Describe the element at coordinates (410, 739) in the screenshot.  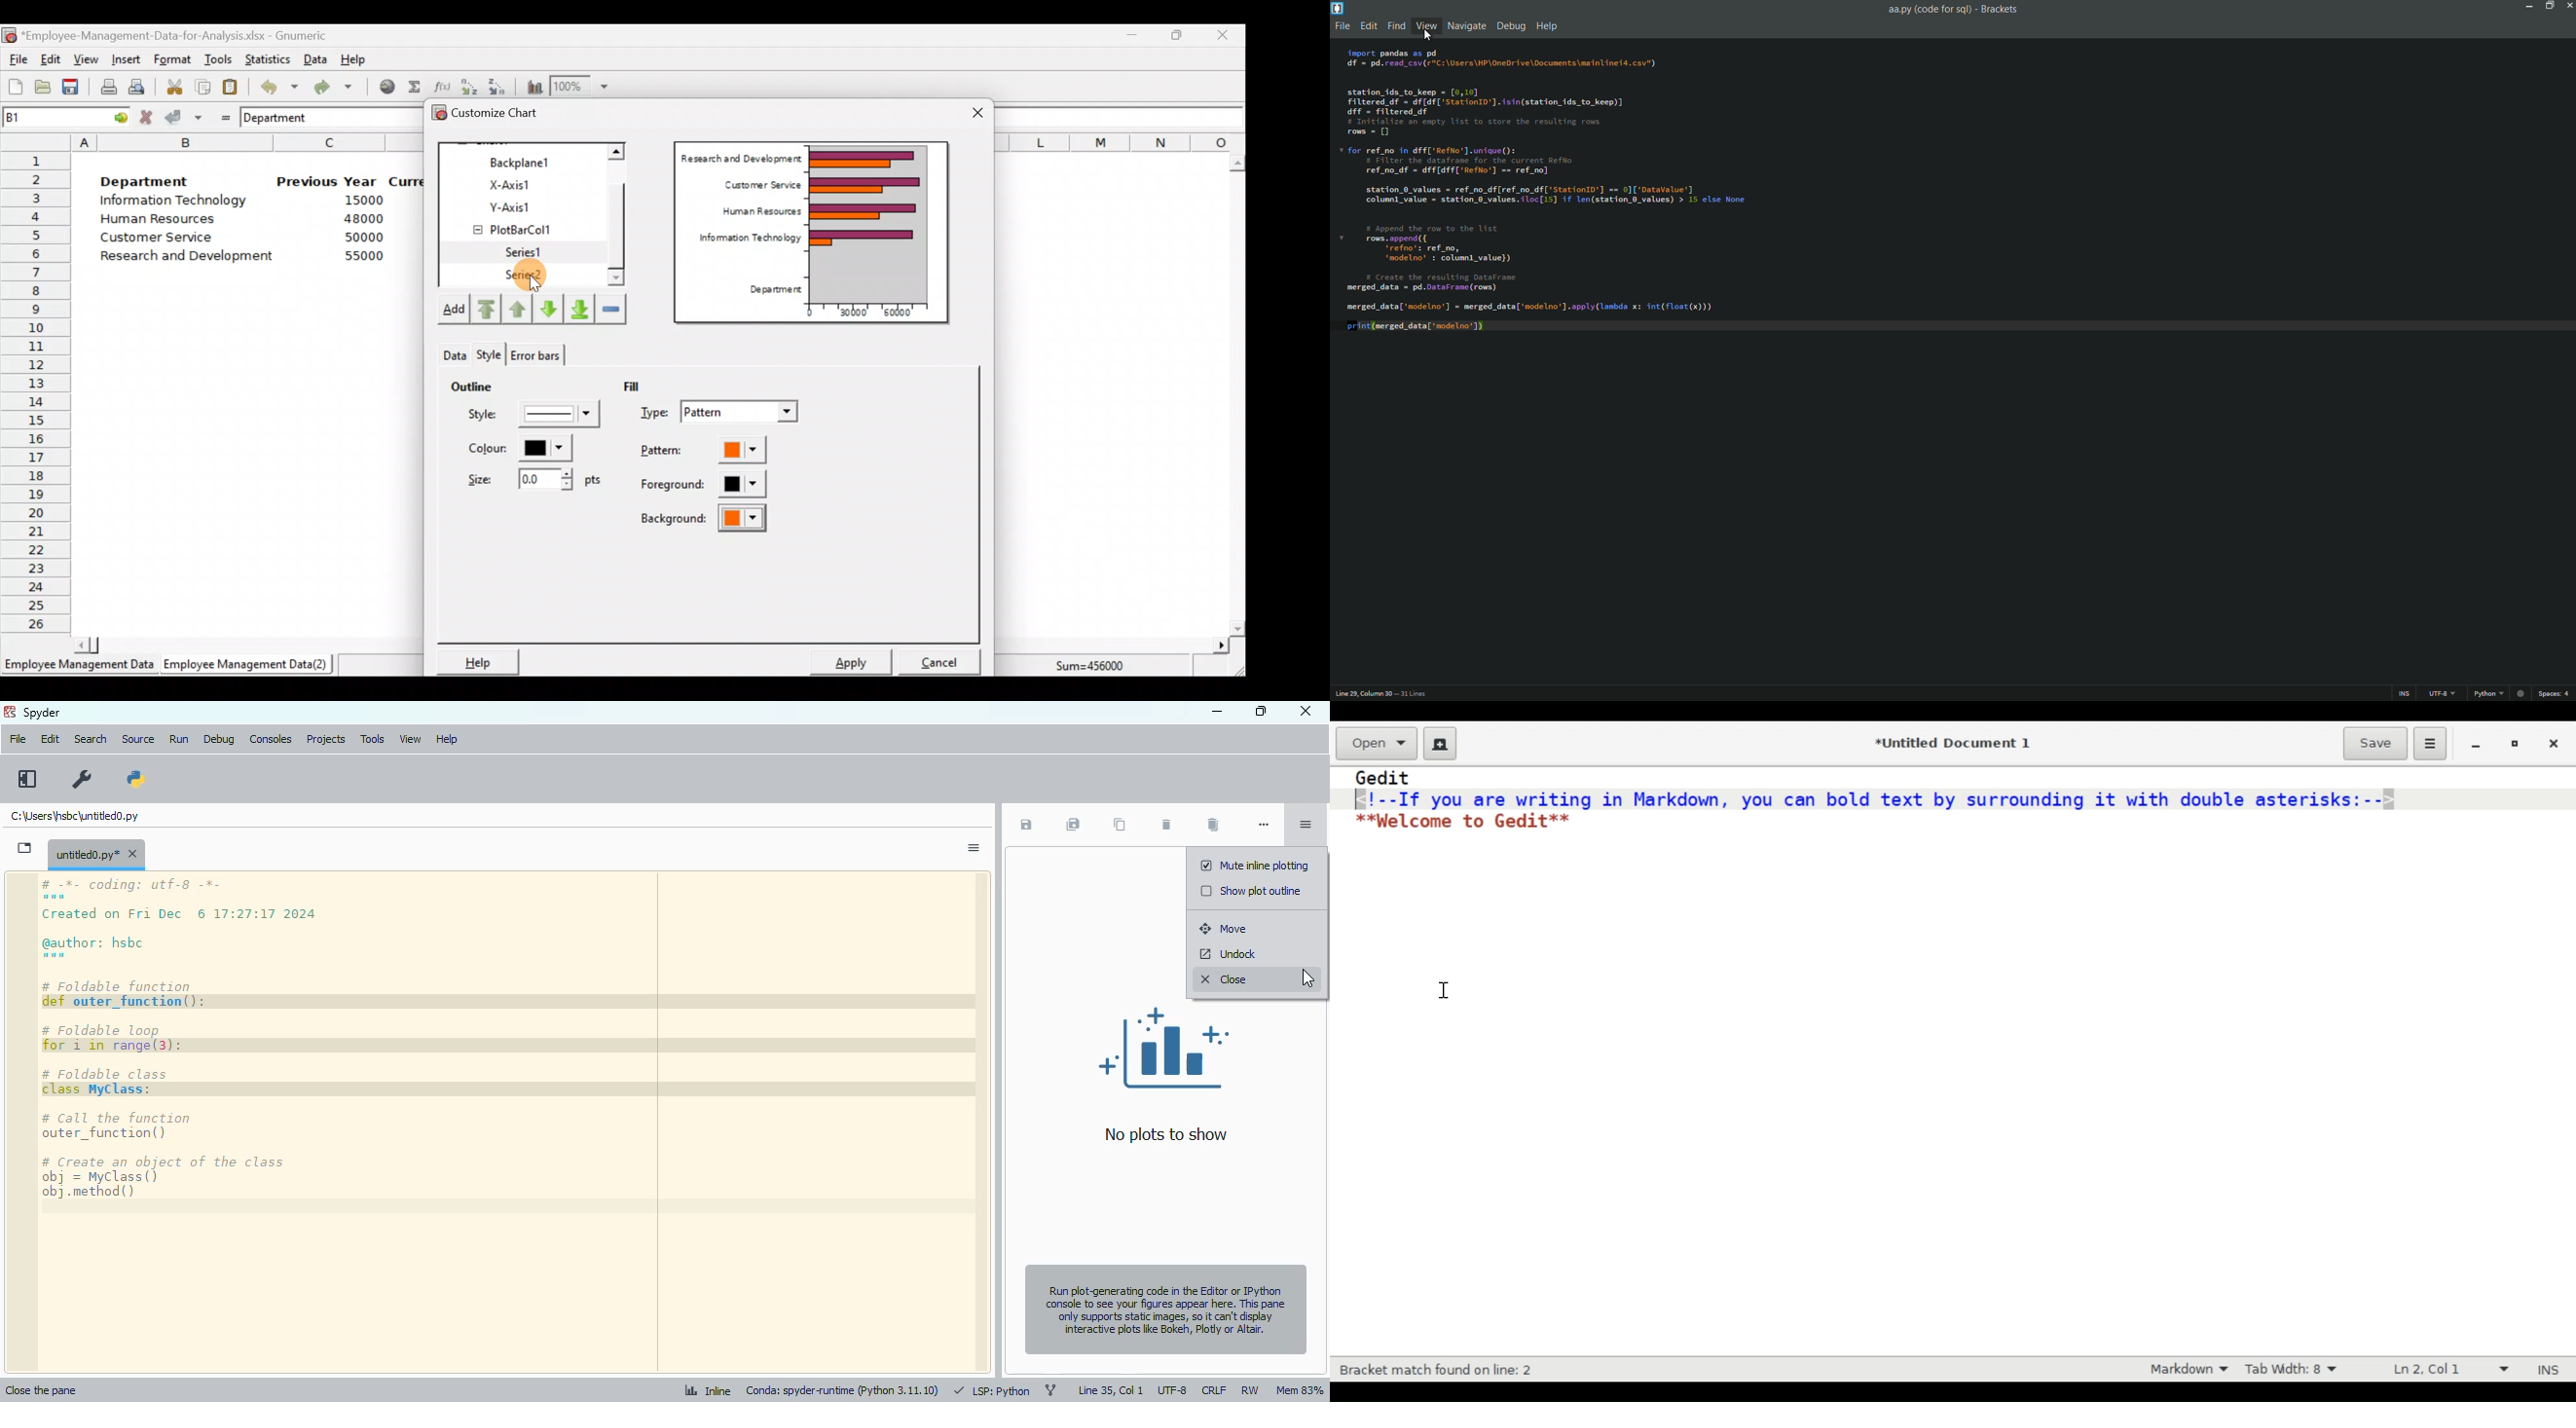
I see `view` at that location.